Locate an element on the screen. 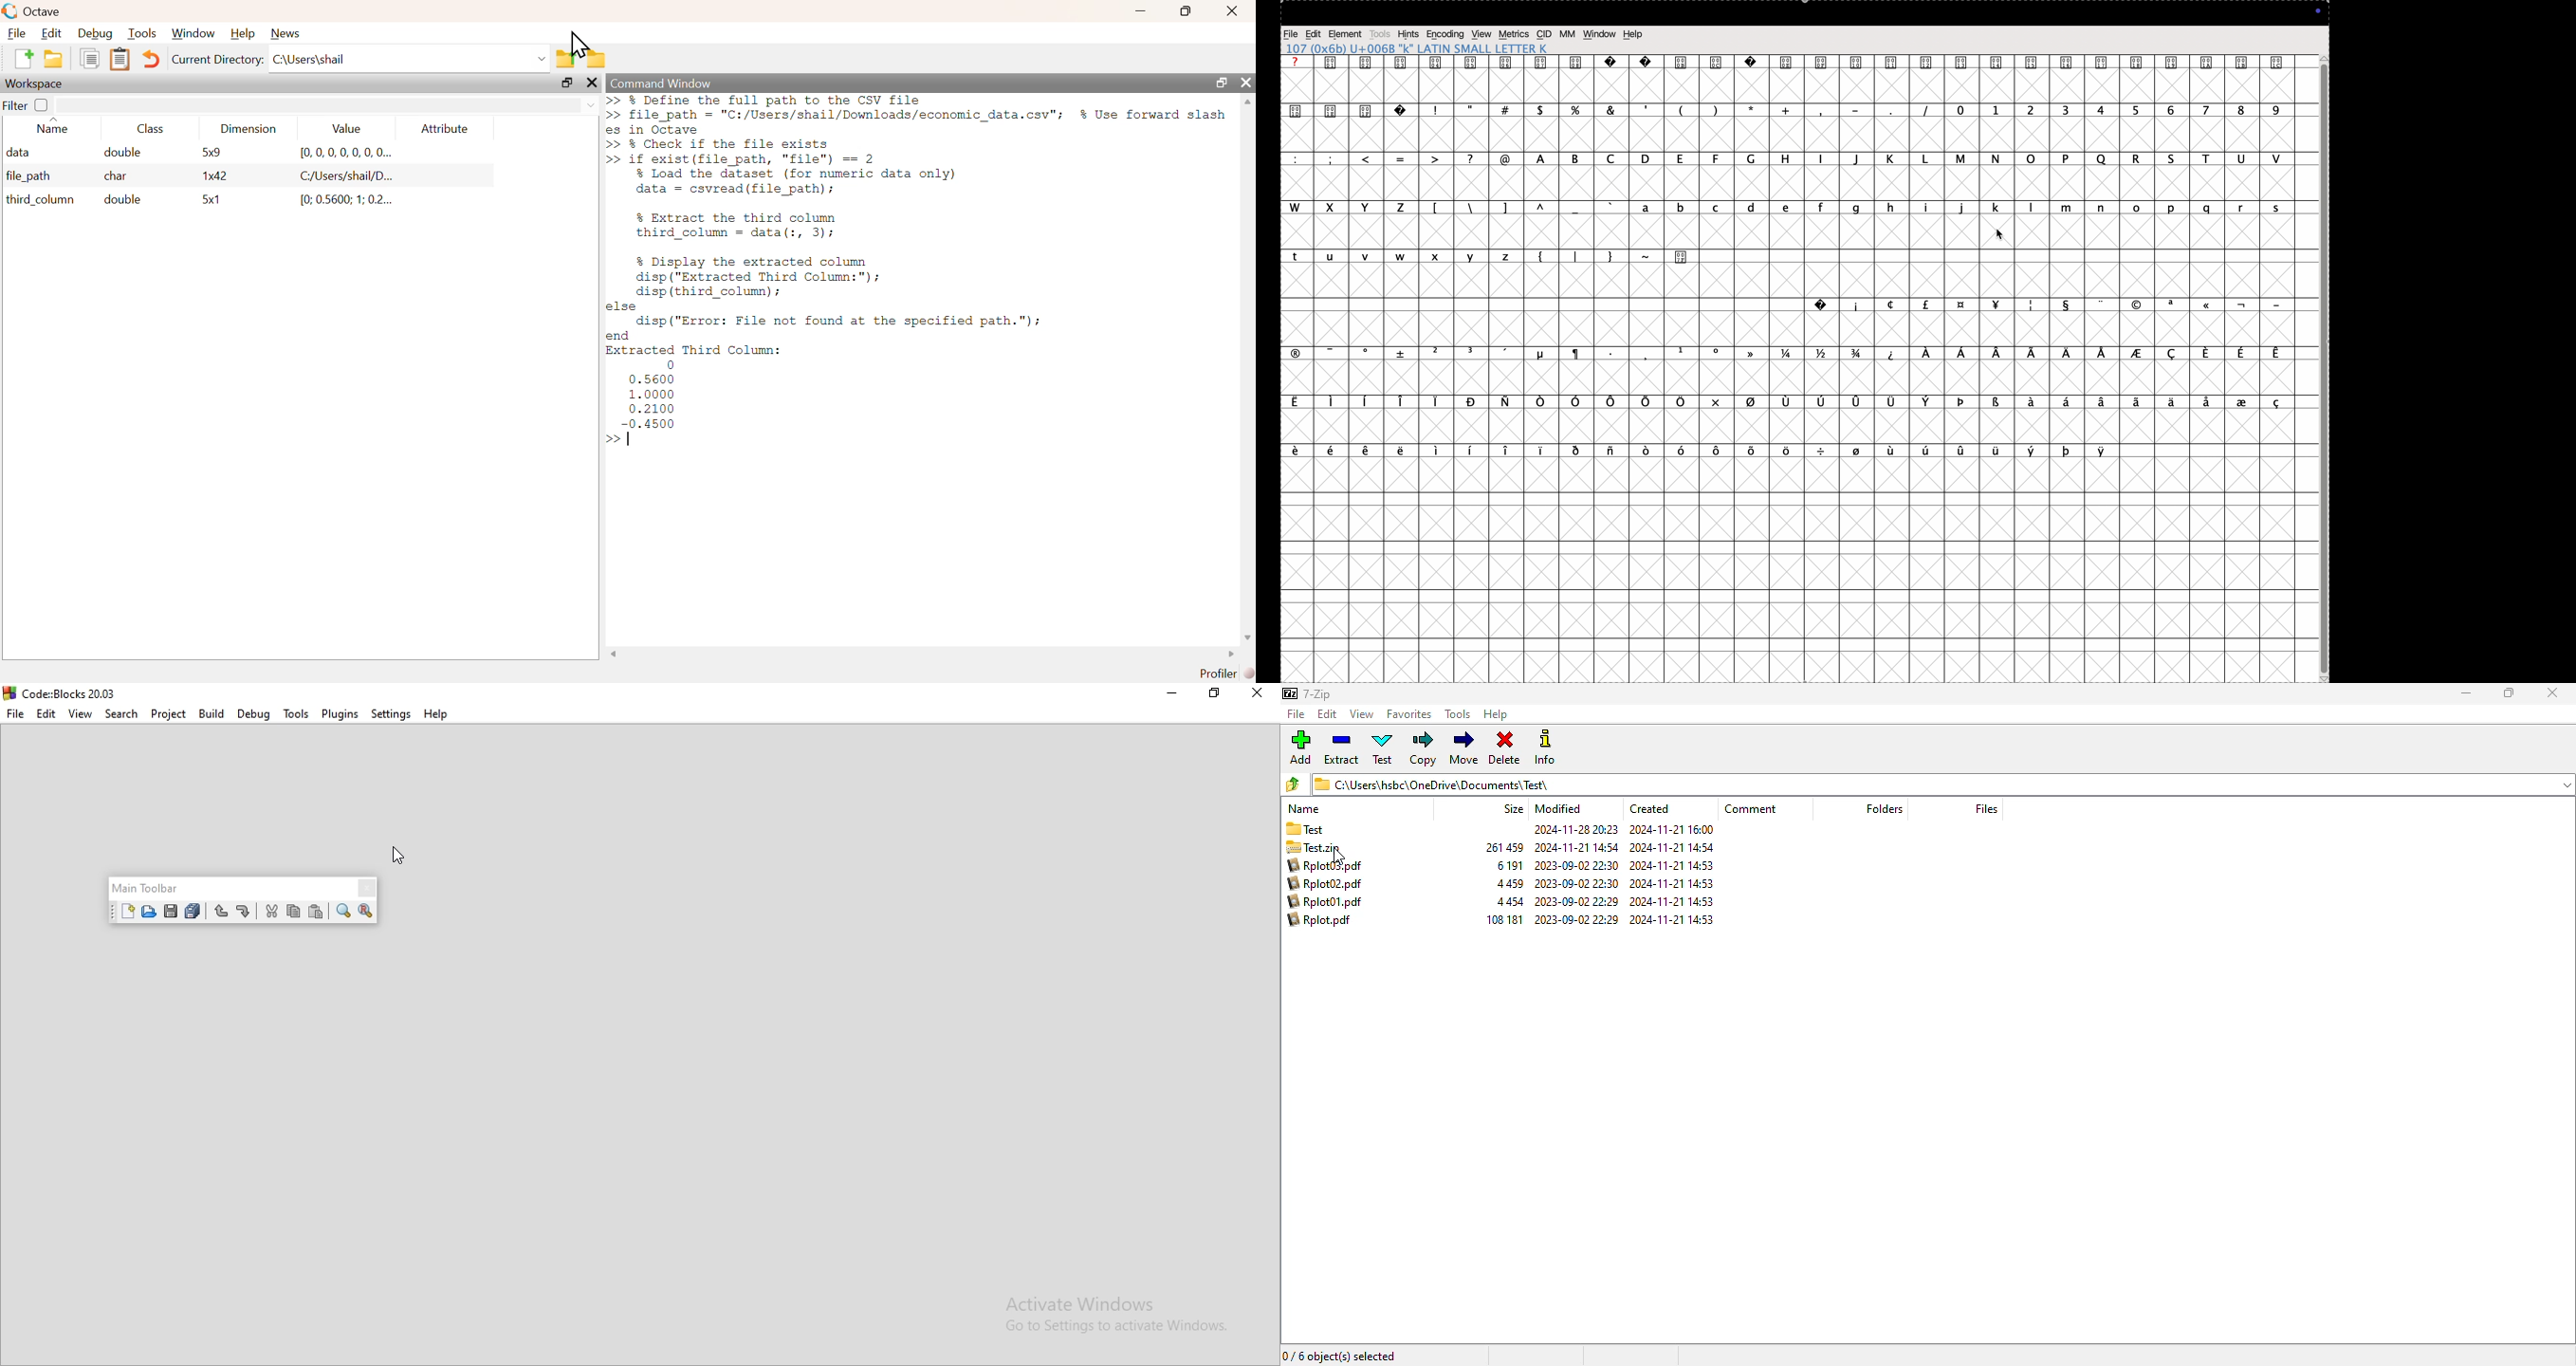 The image size is (2576, 1372). , is located at coordinates (1825, 113).